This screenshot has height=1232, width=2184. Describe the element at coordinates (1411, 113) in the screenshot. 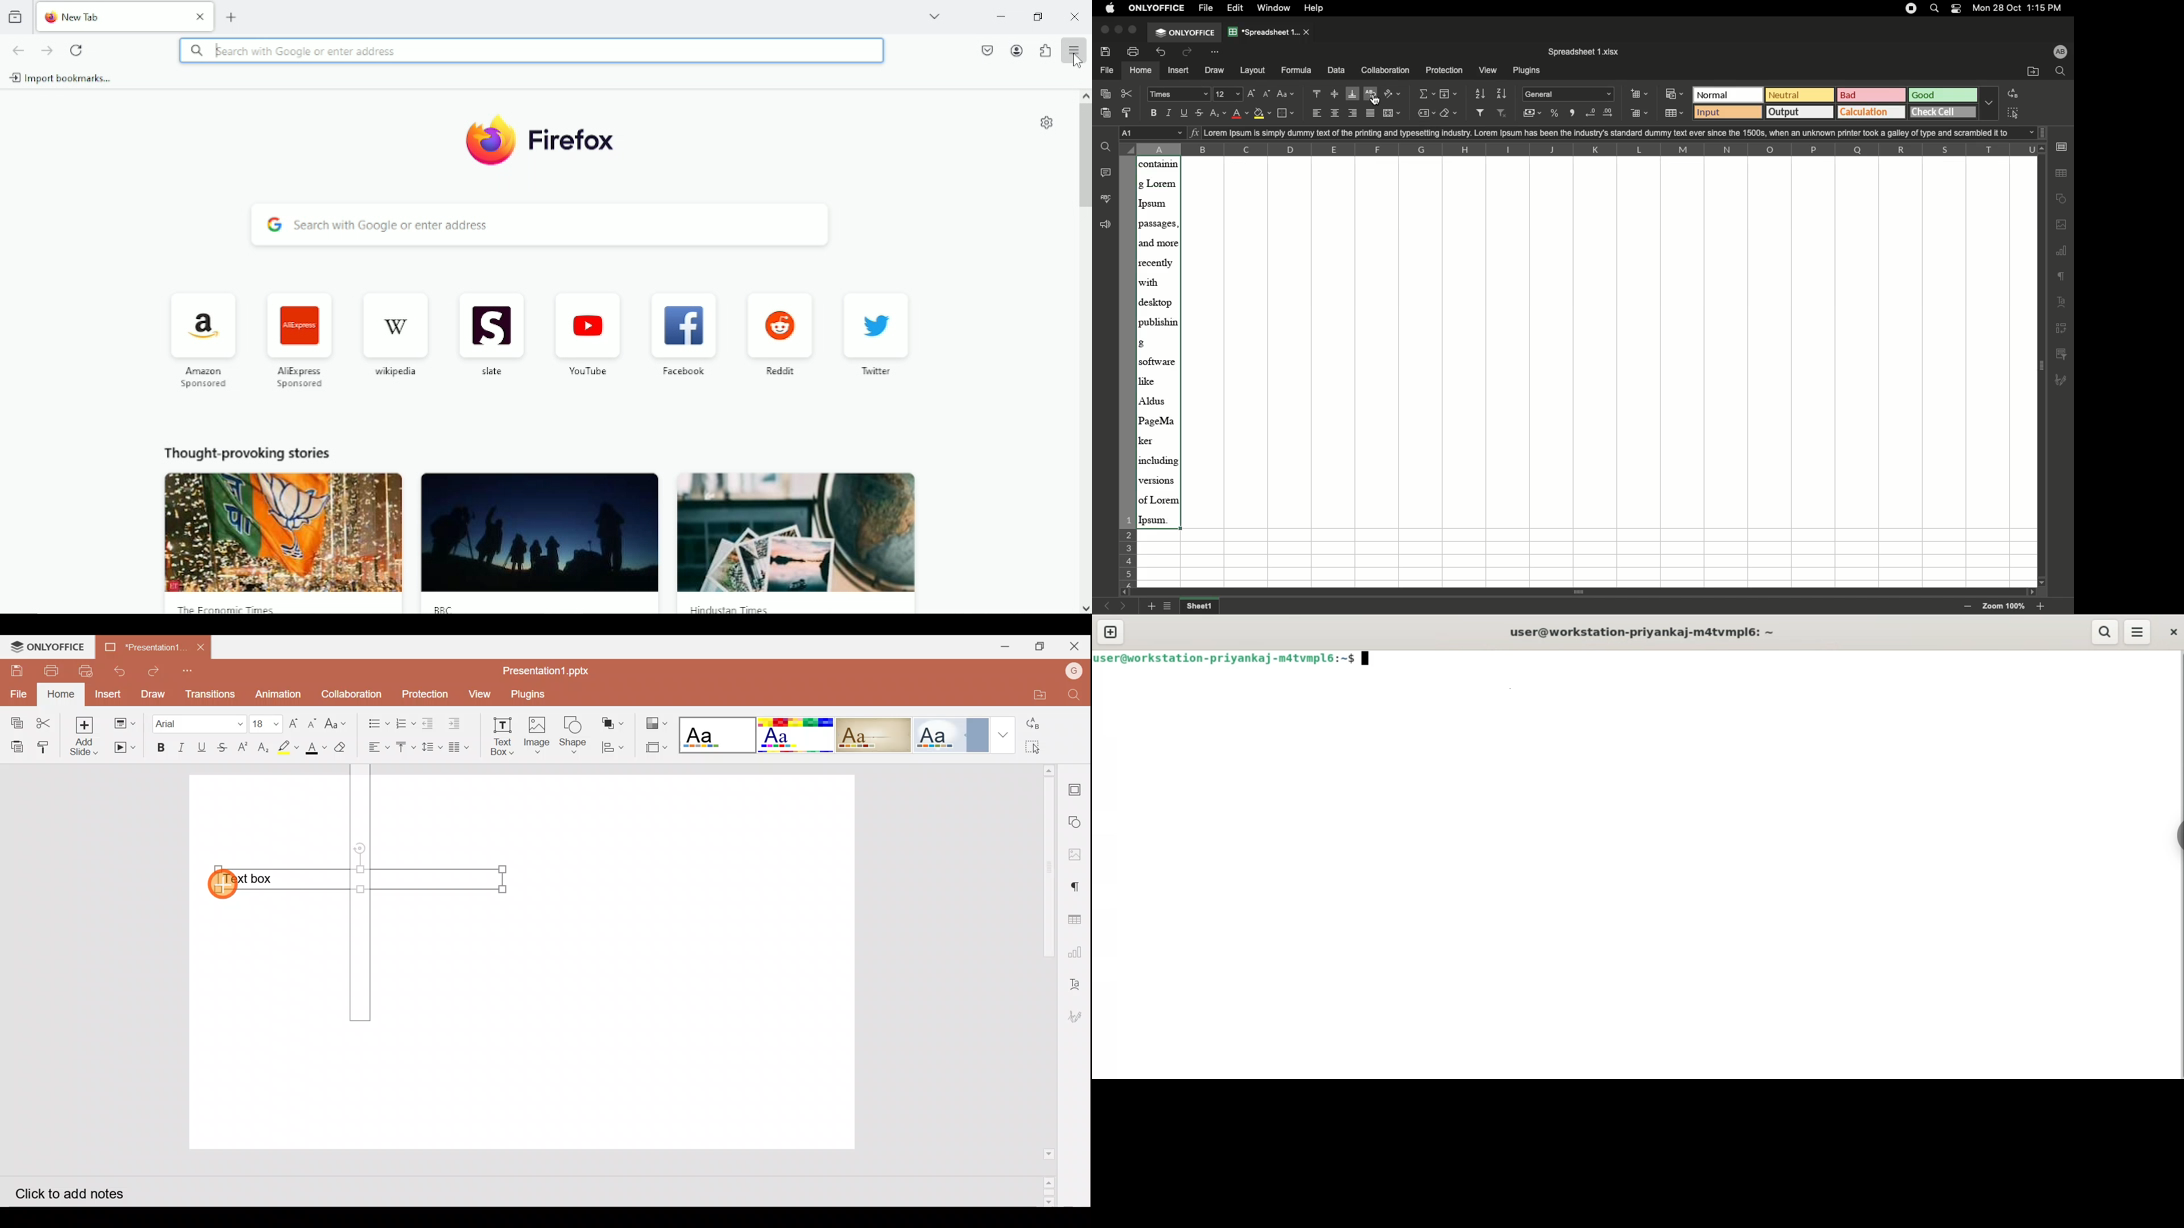

I see `Guide text` at that location.